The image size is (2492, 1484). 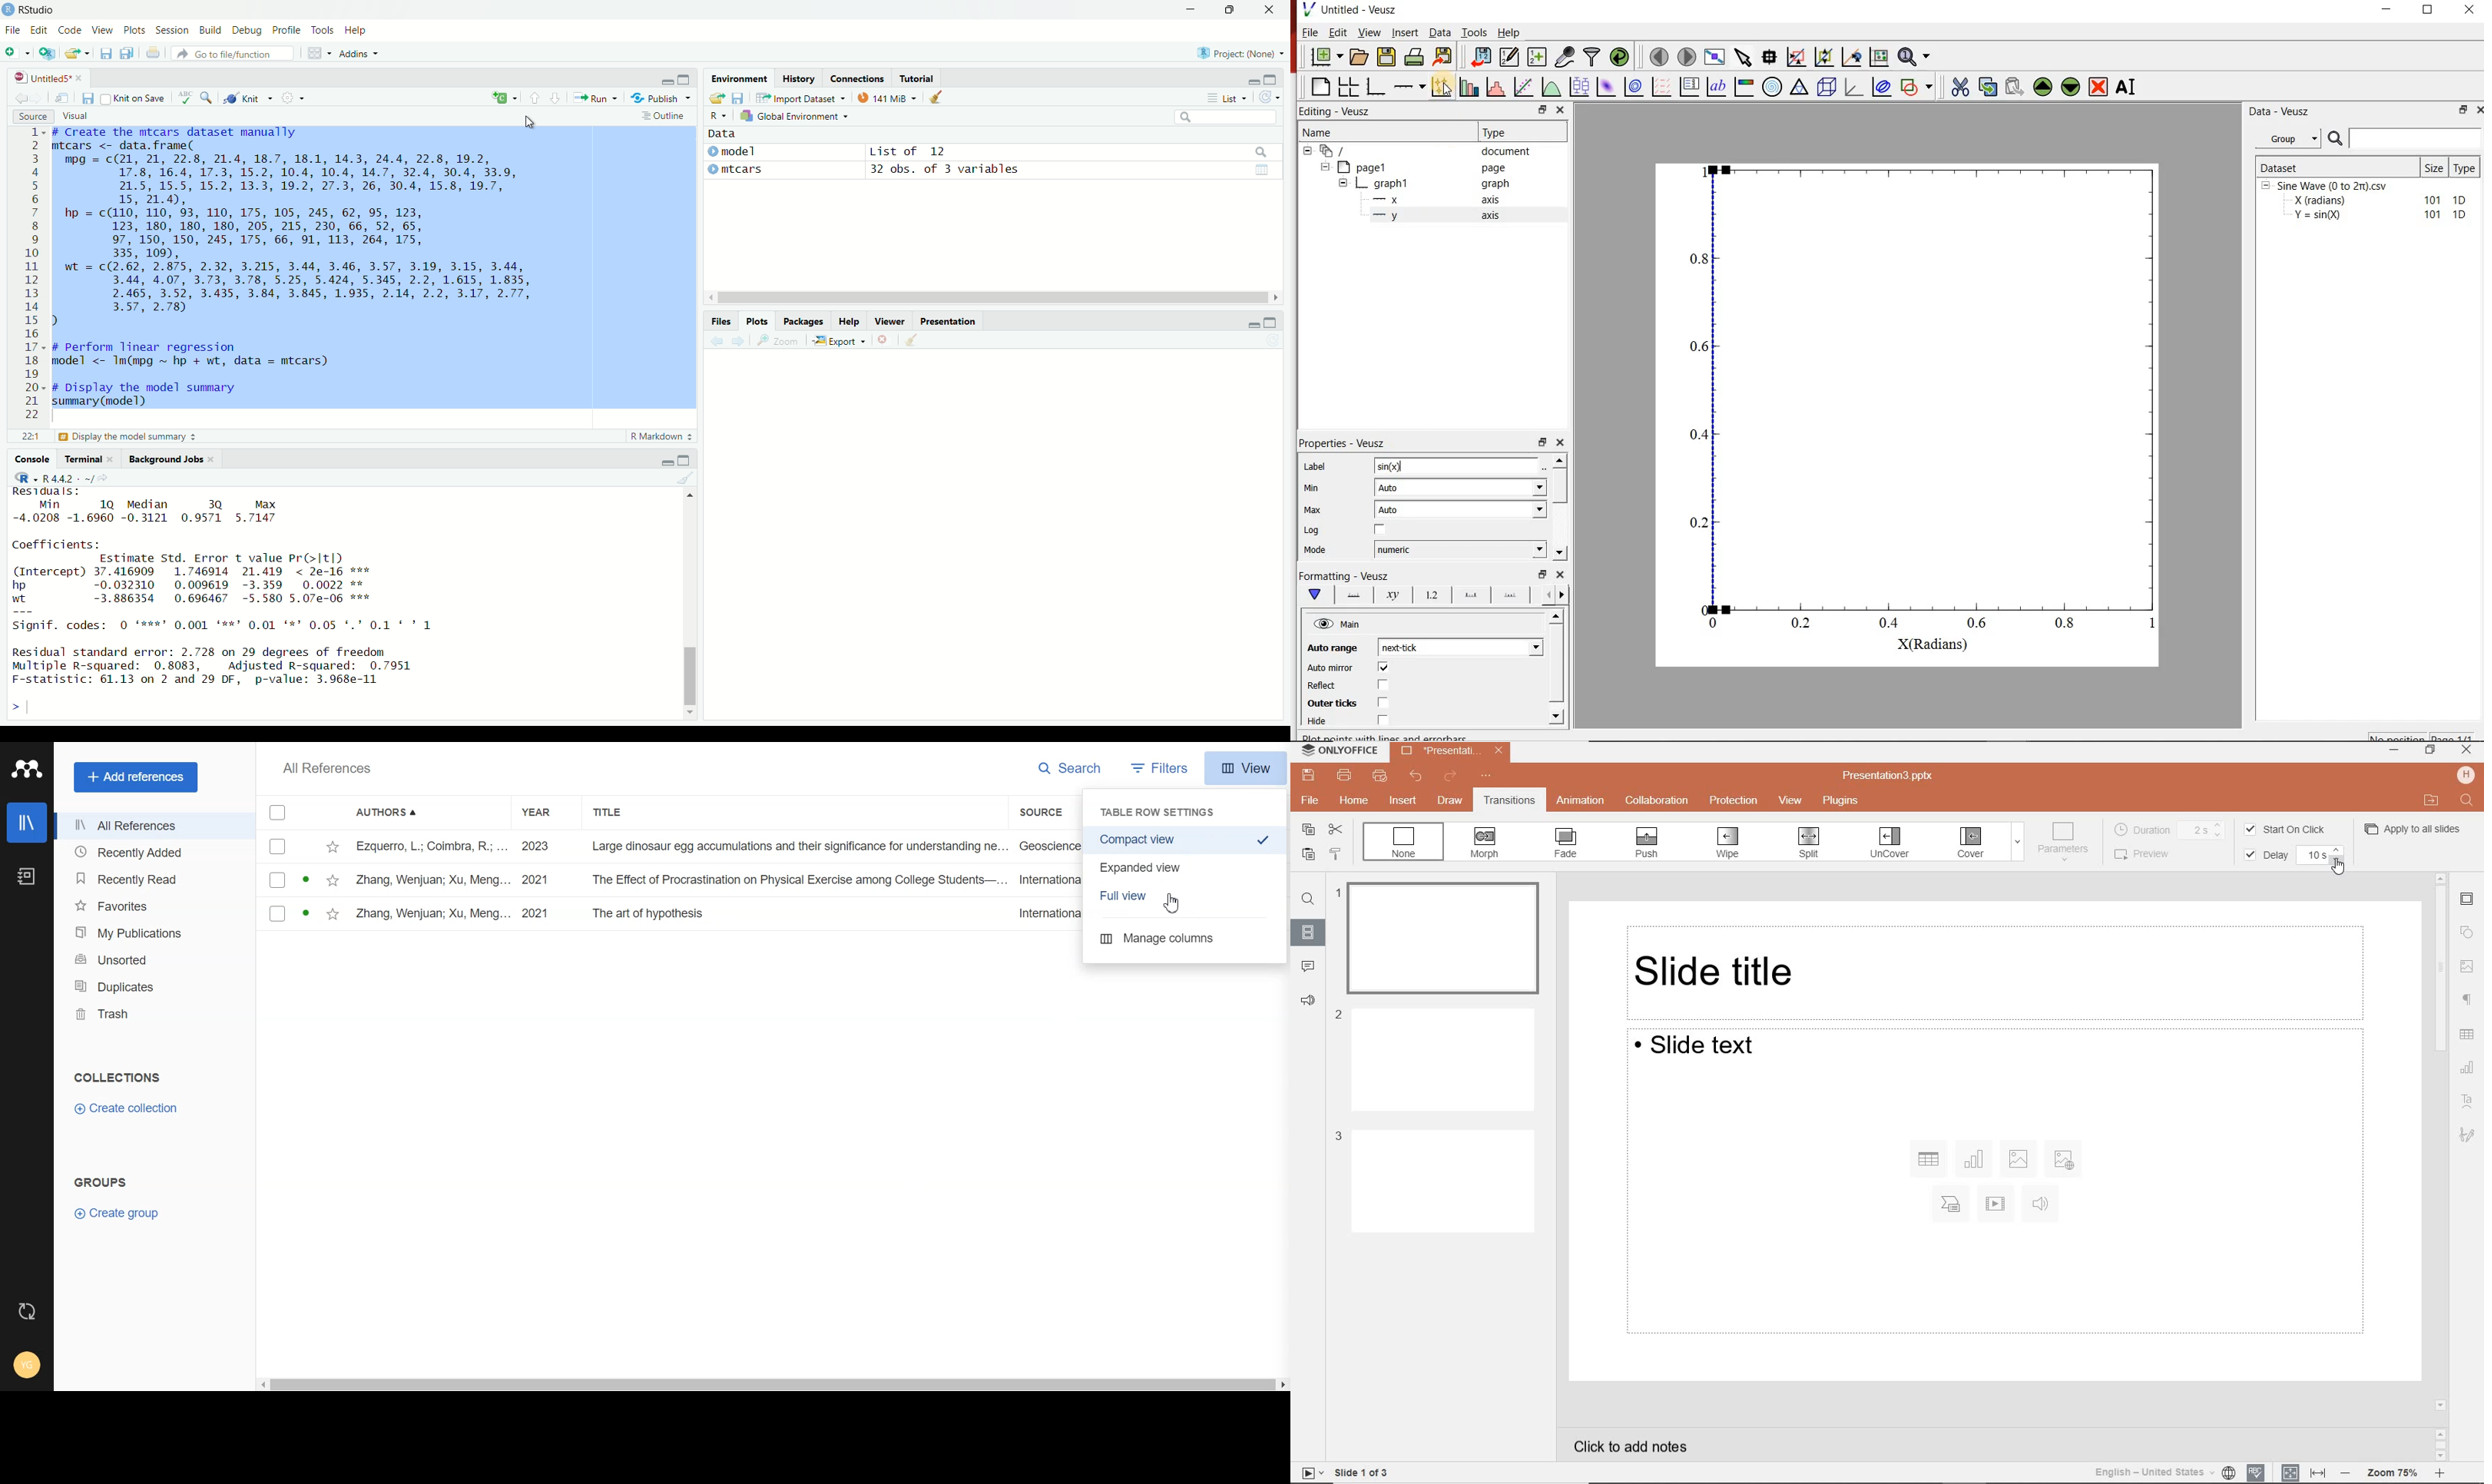 What do you see at coordinates (716, 99) in the screenshot?
I see `open` at bounding box center [716, 99].